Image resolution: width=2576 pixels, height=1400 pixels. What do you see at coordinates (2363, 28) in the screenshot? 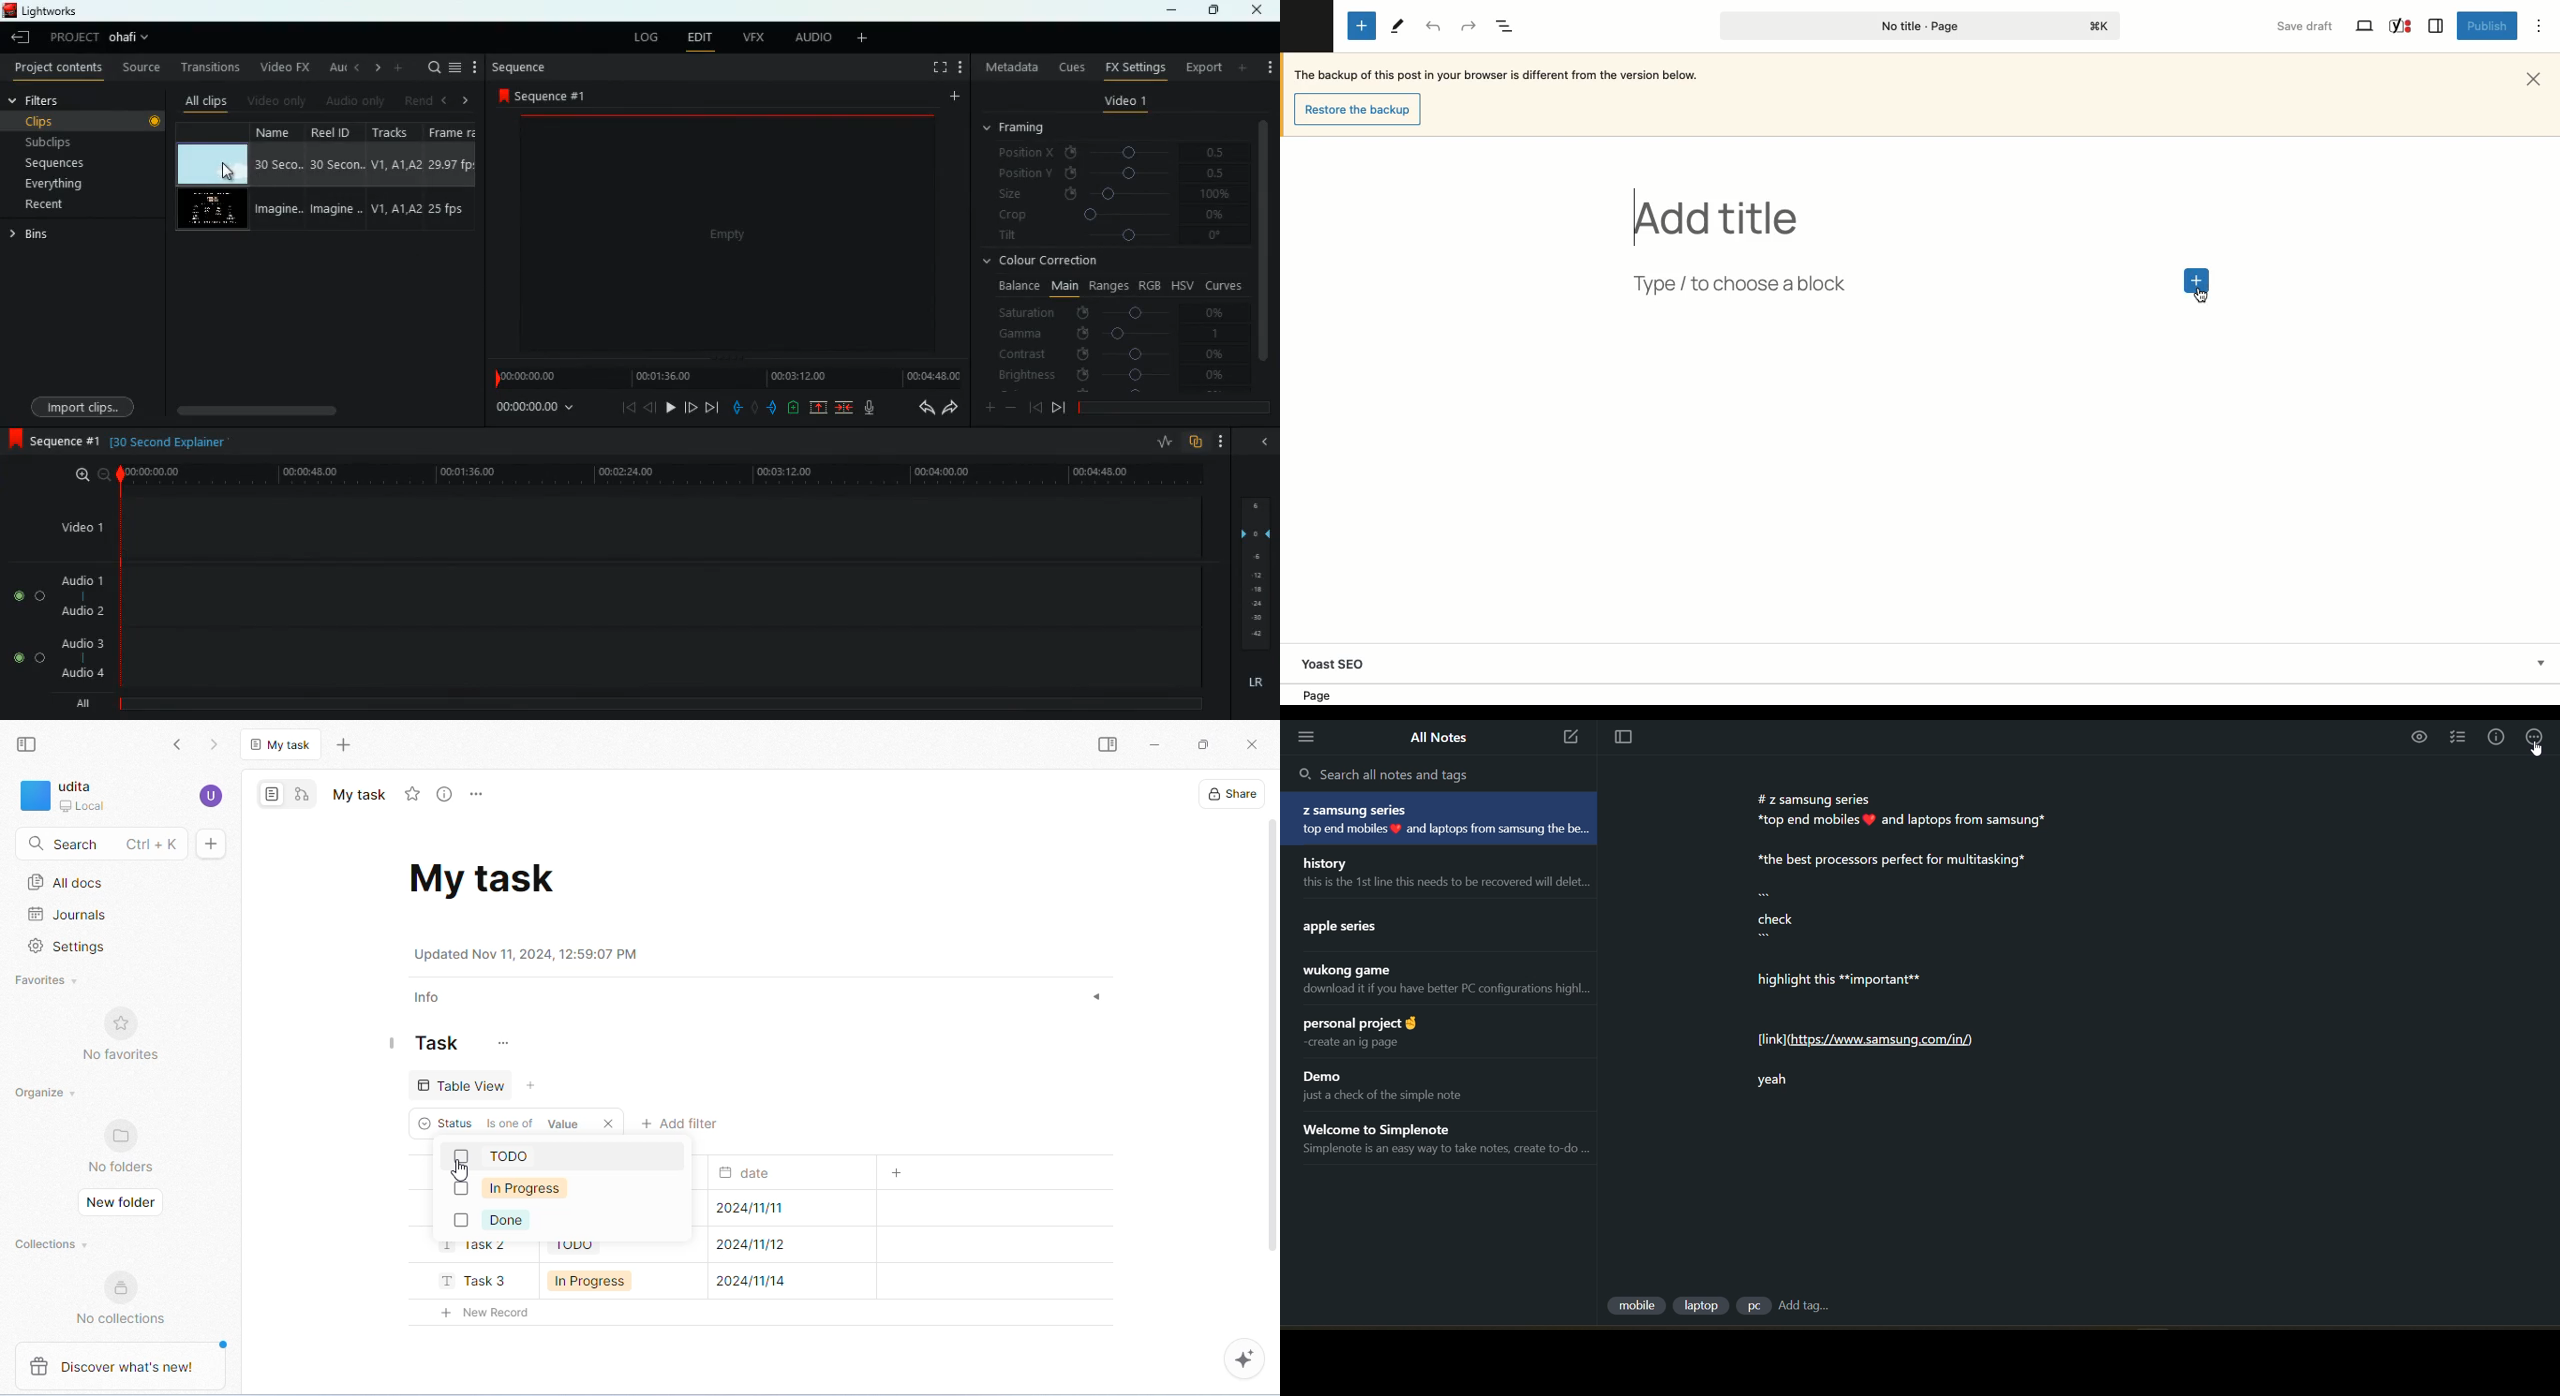
I see `View` at bounding box center [2363, 28].